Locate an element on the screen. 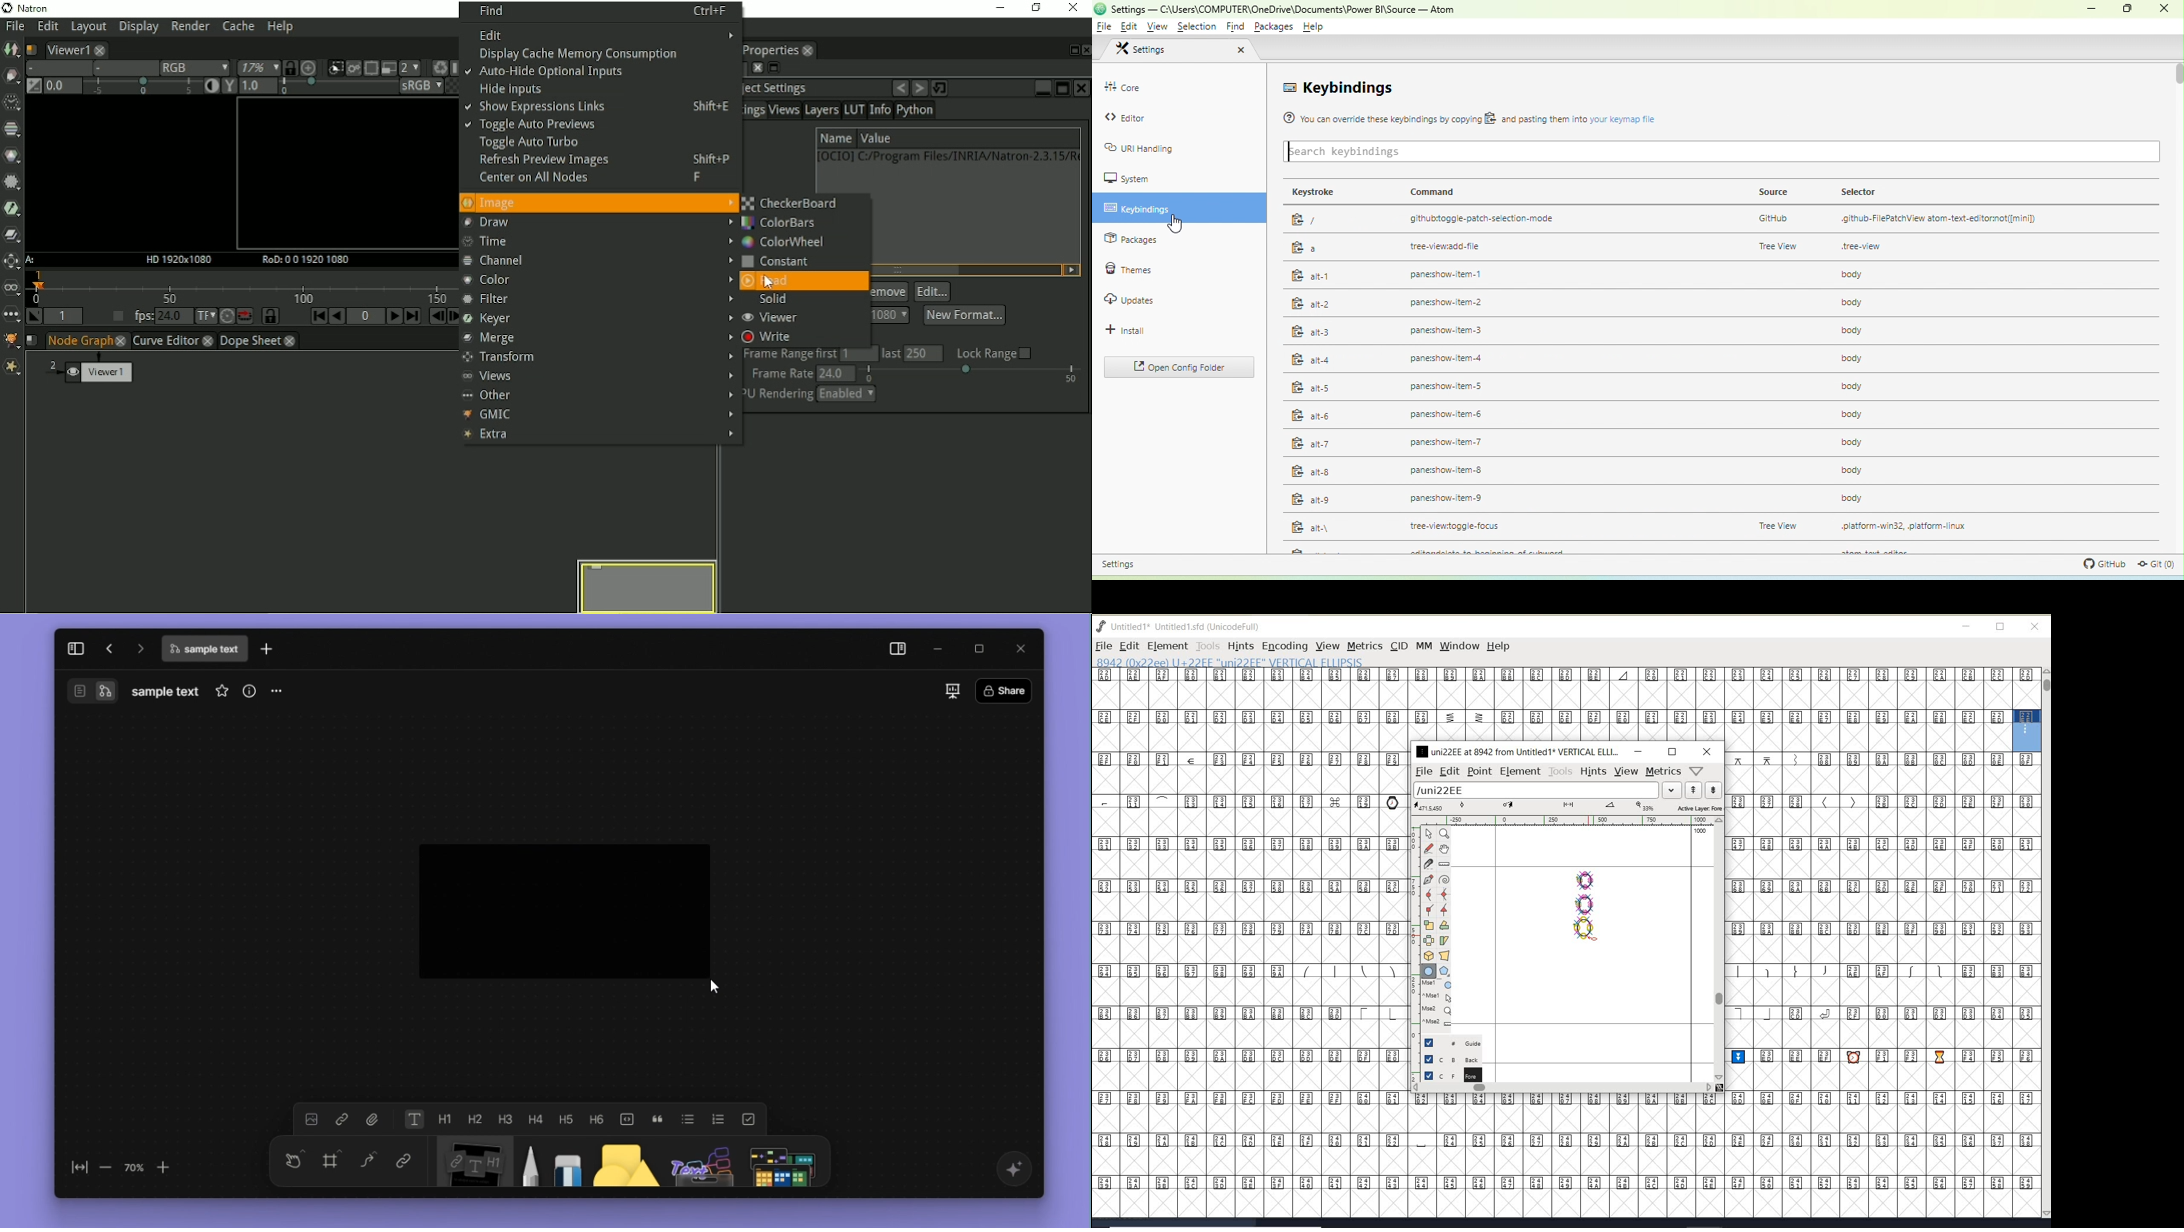 The height and width of the screenshot is (1232, 2184). heading 4 is located at coordinates (536, 1118).